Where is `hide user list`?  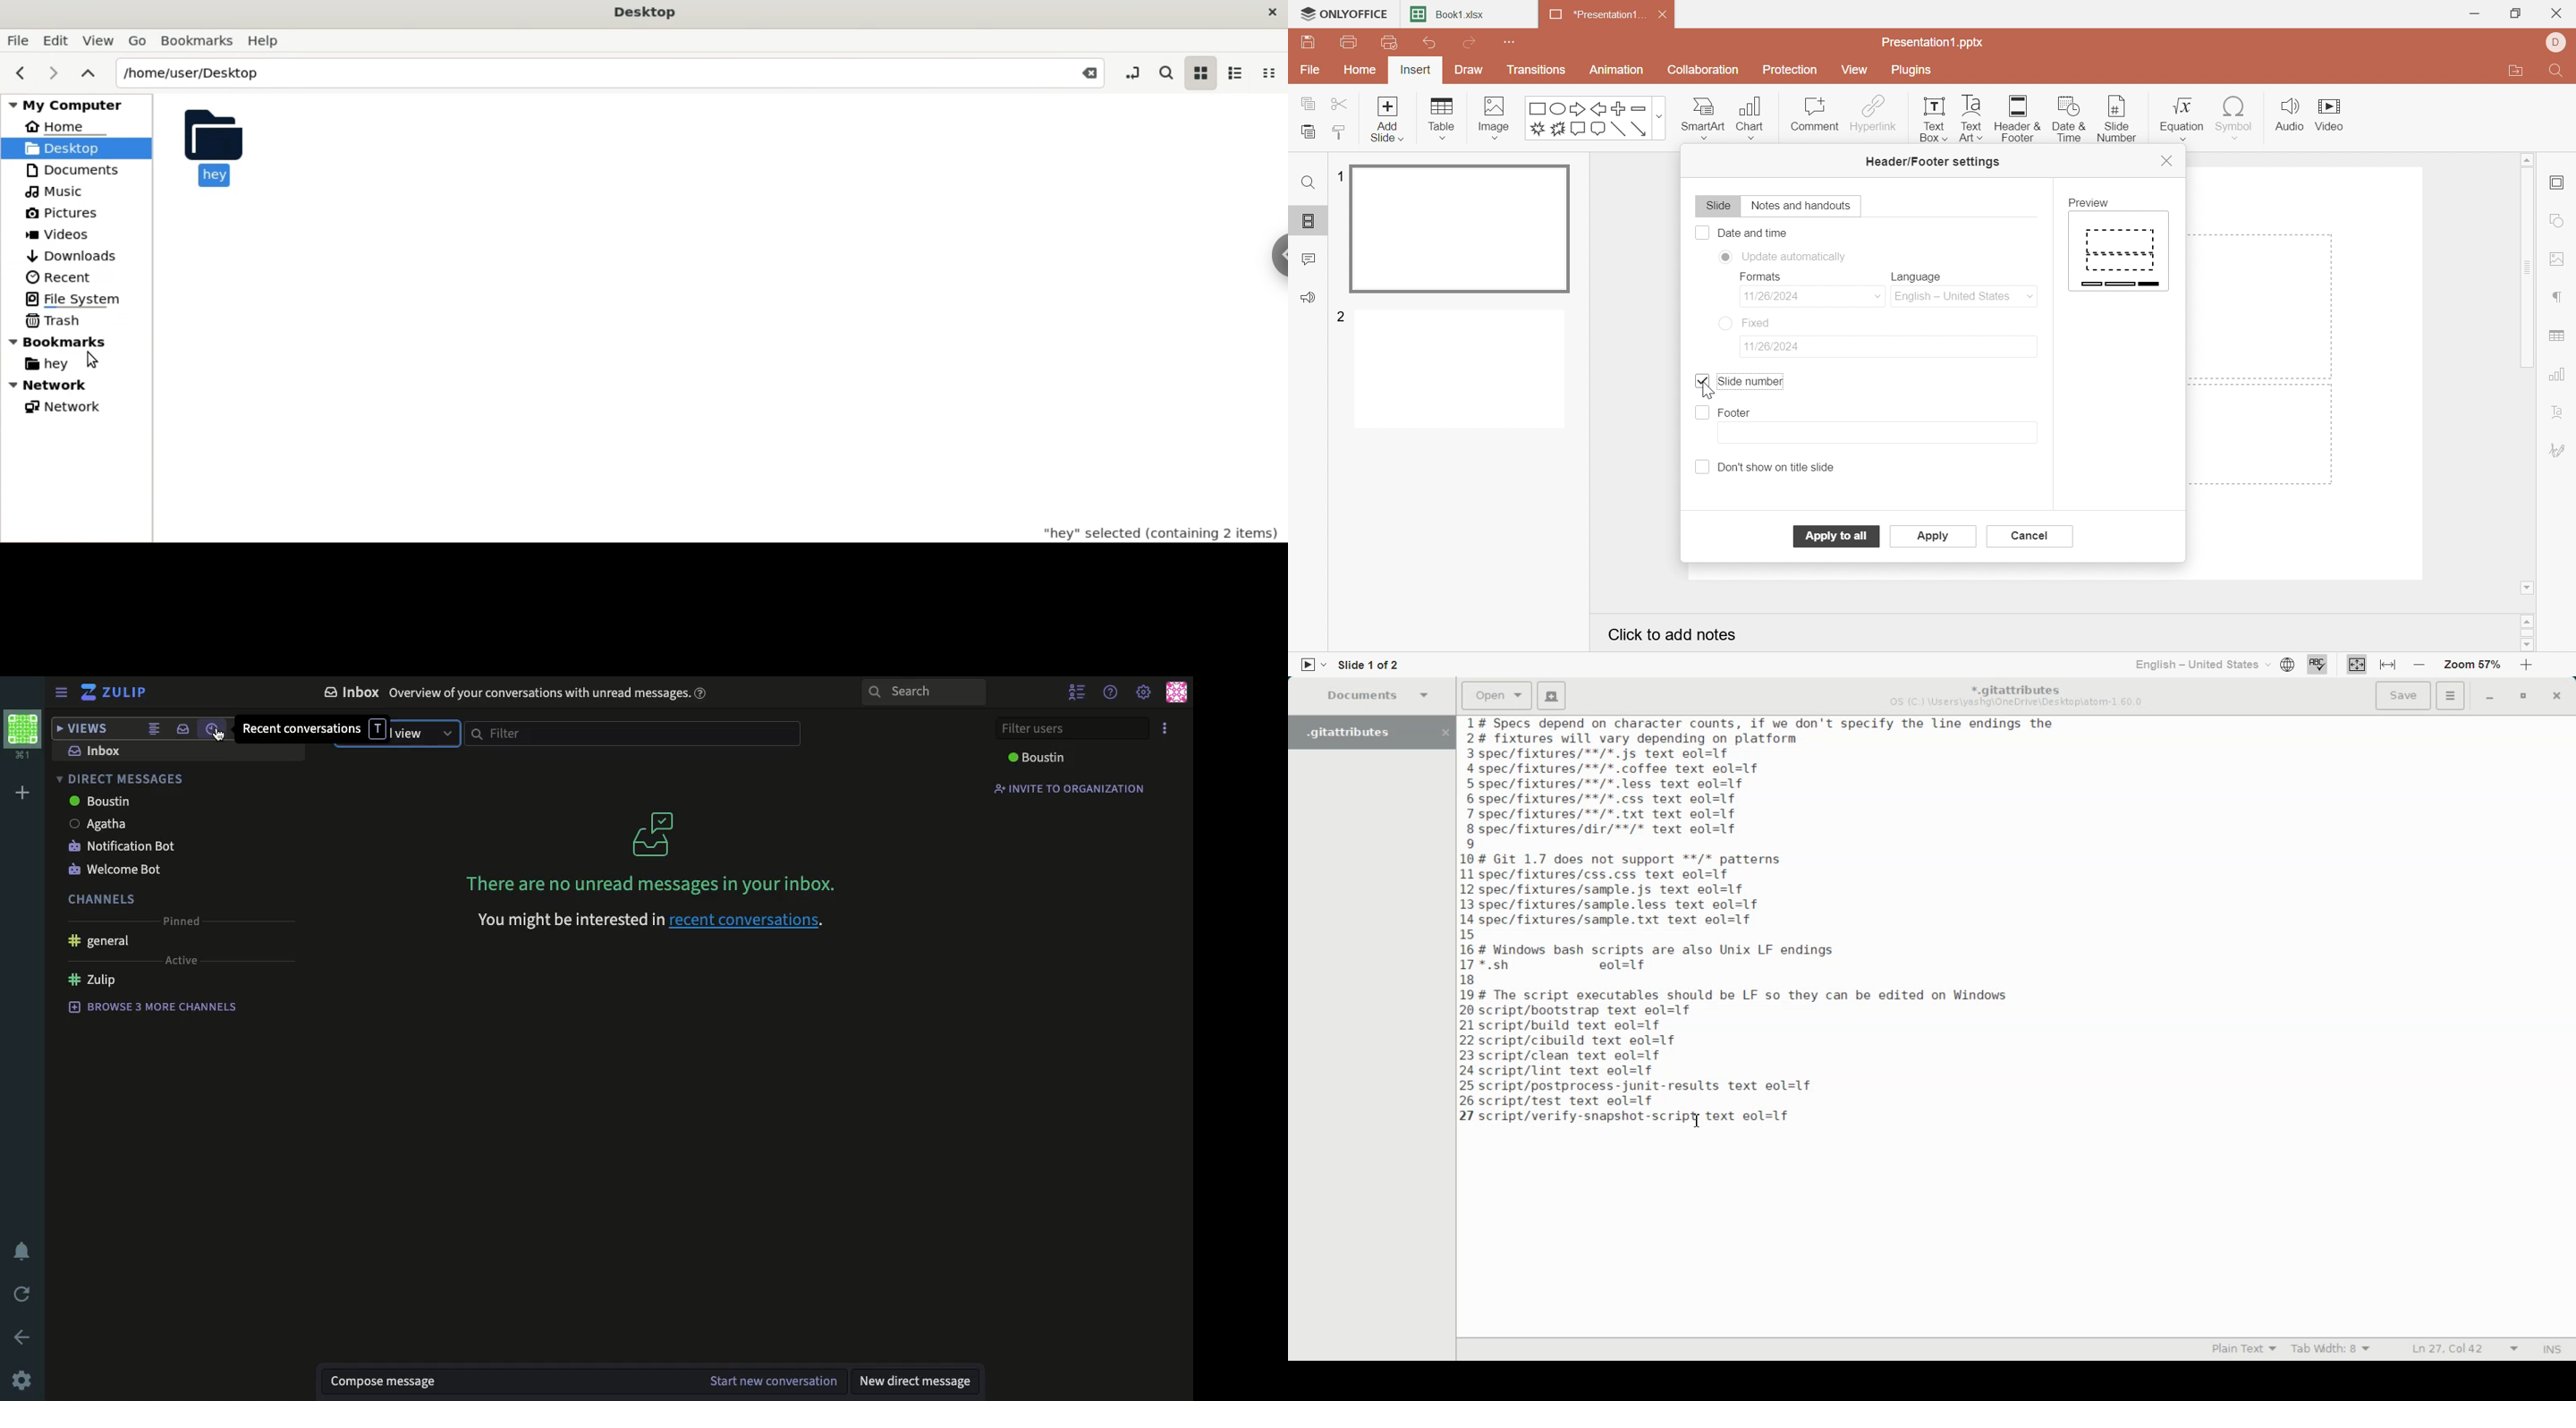 hide user list is located at coordinates (1073, 691).